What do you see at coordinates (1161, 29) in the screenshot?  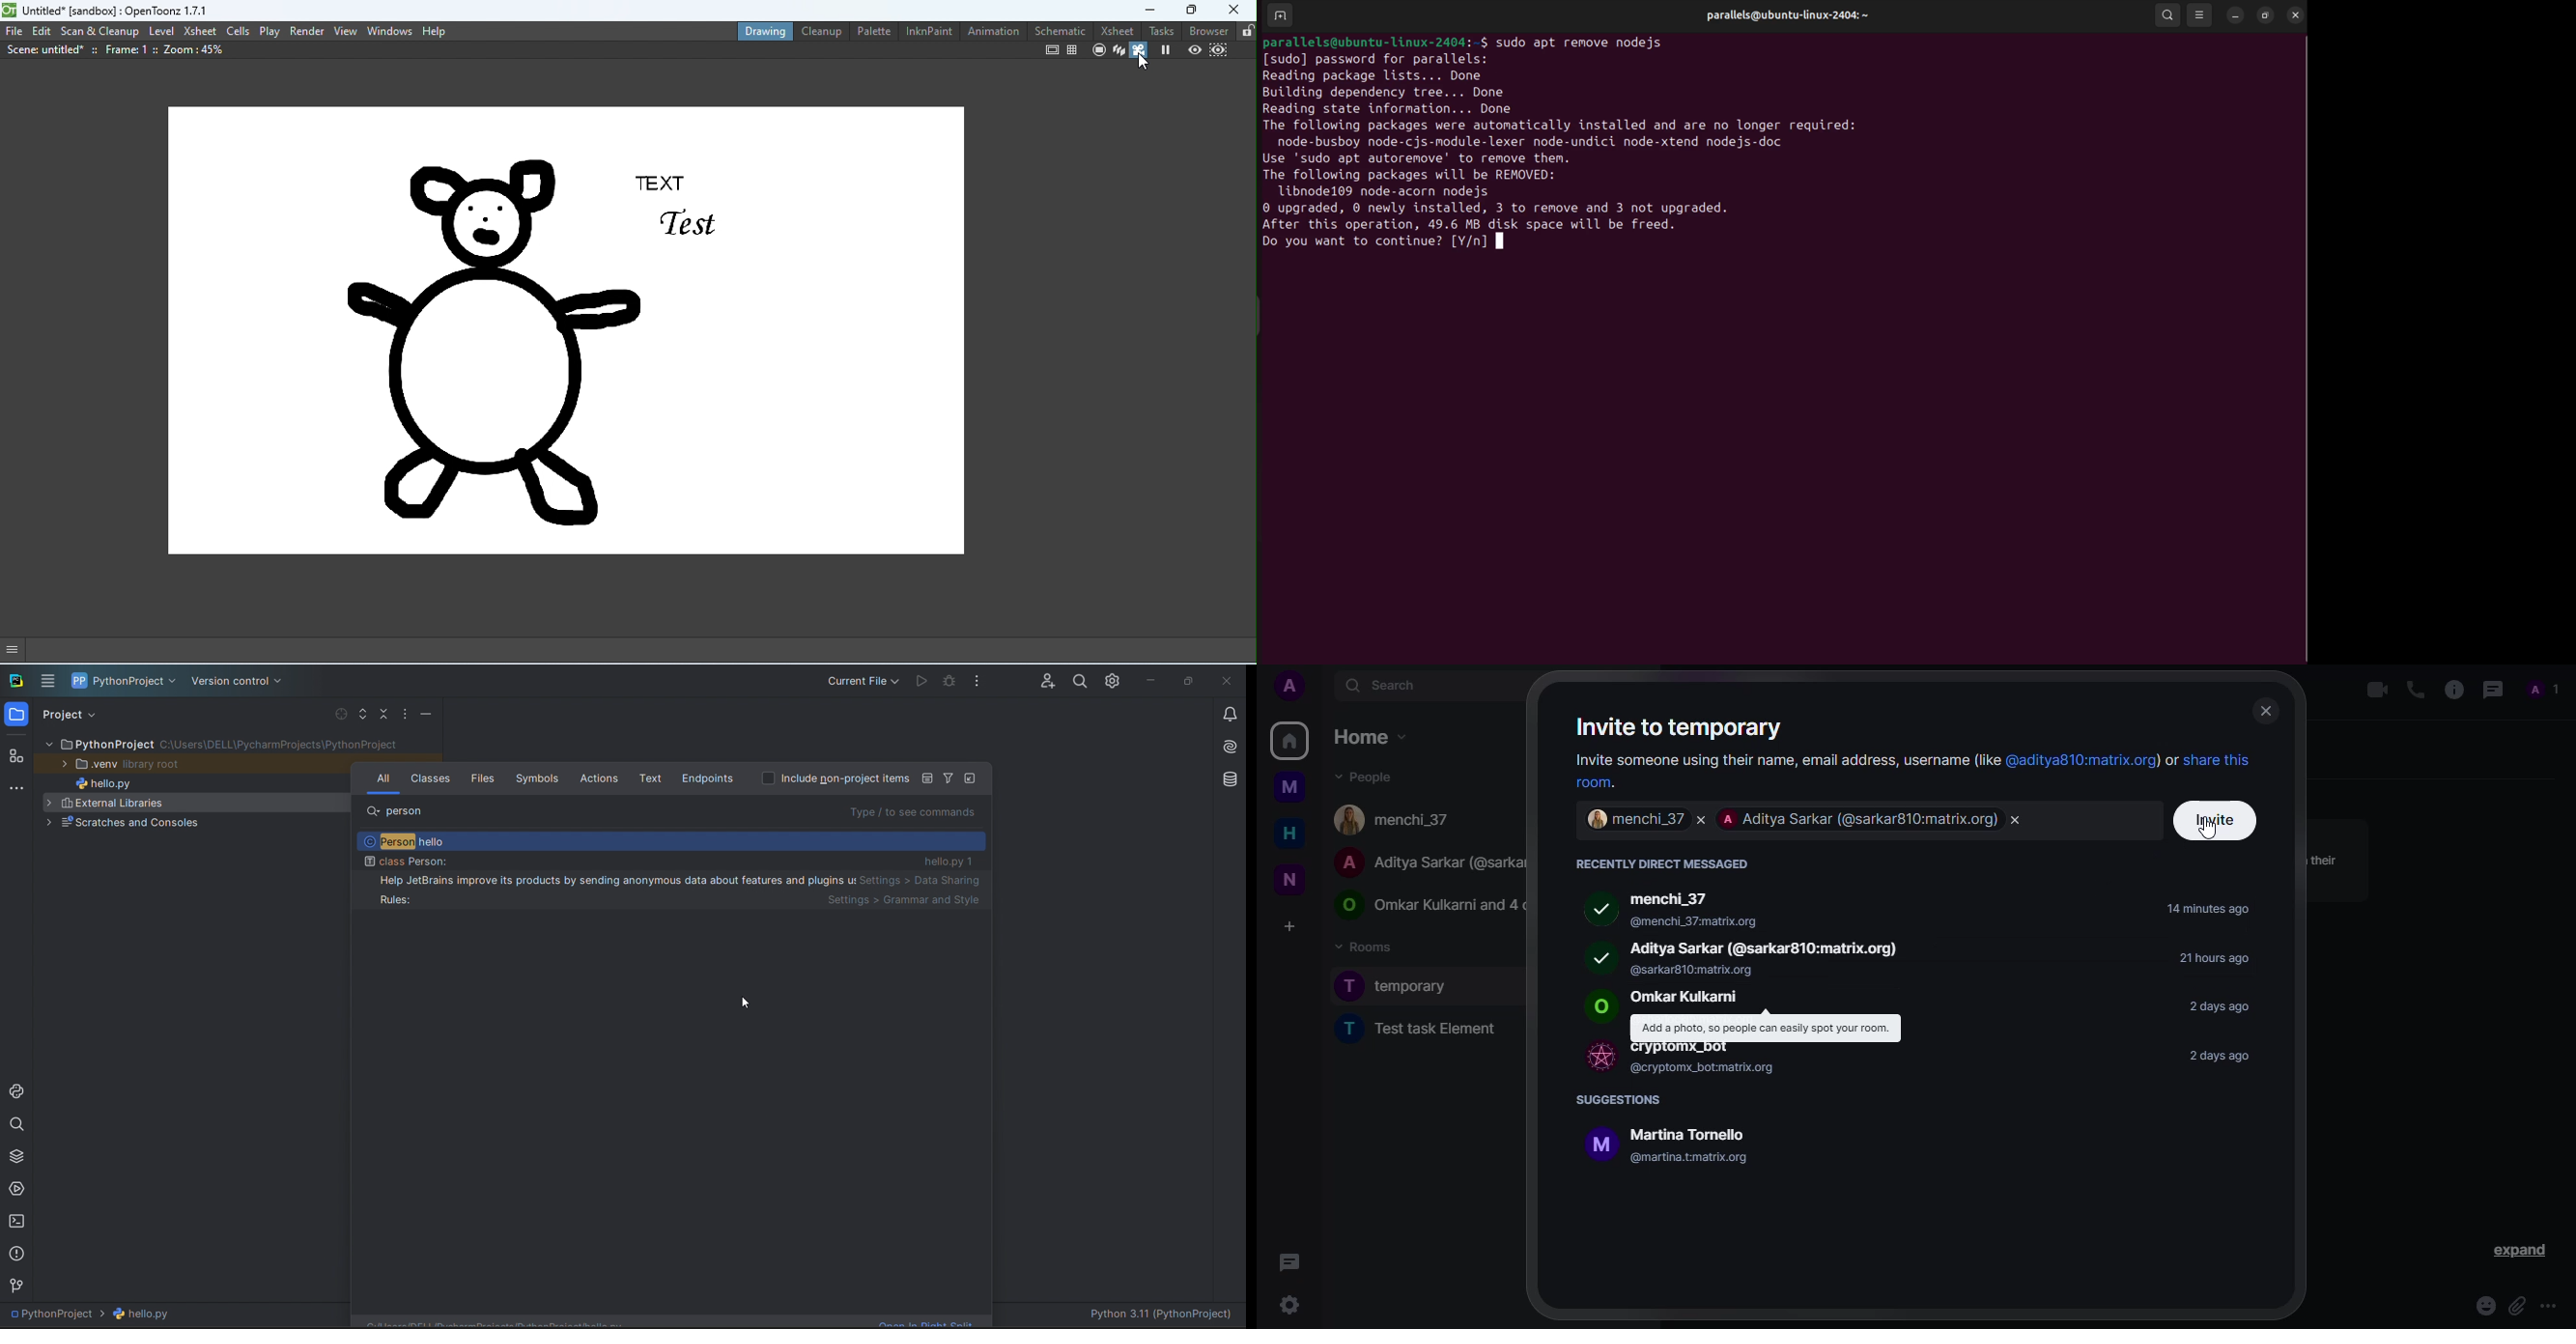 I see `tasks` at bounding box center [1161, 29].